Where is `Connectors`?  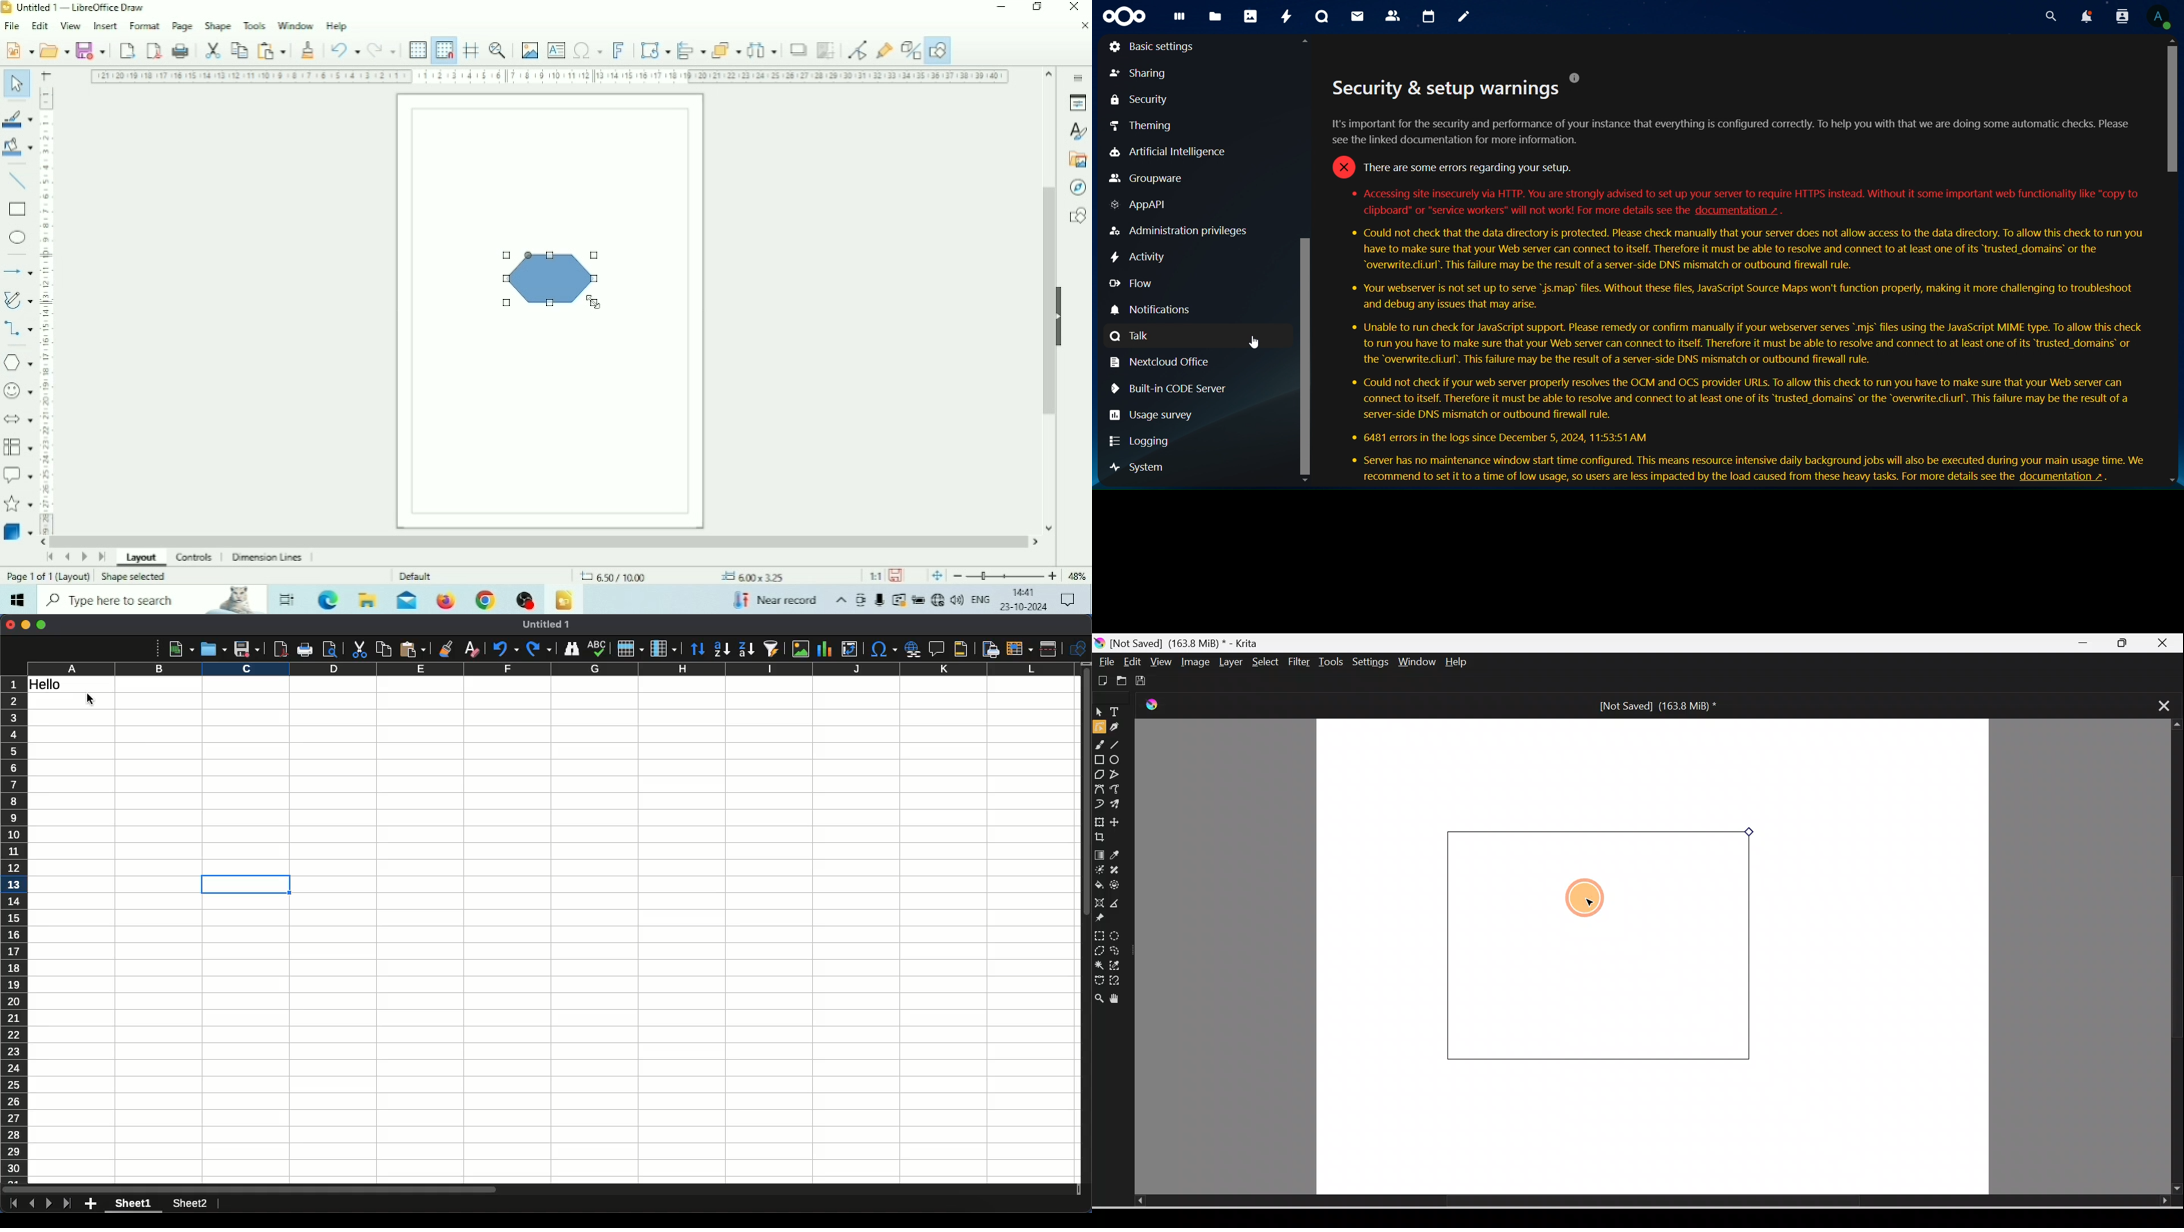
Connectors is located at coordinates (18, 330).